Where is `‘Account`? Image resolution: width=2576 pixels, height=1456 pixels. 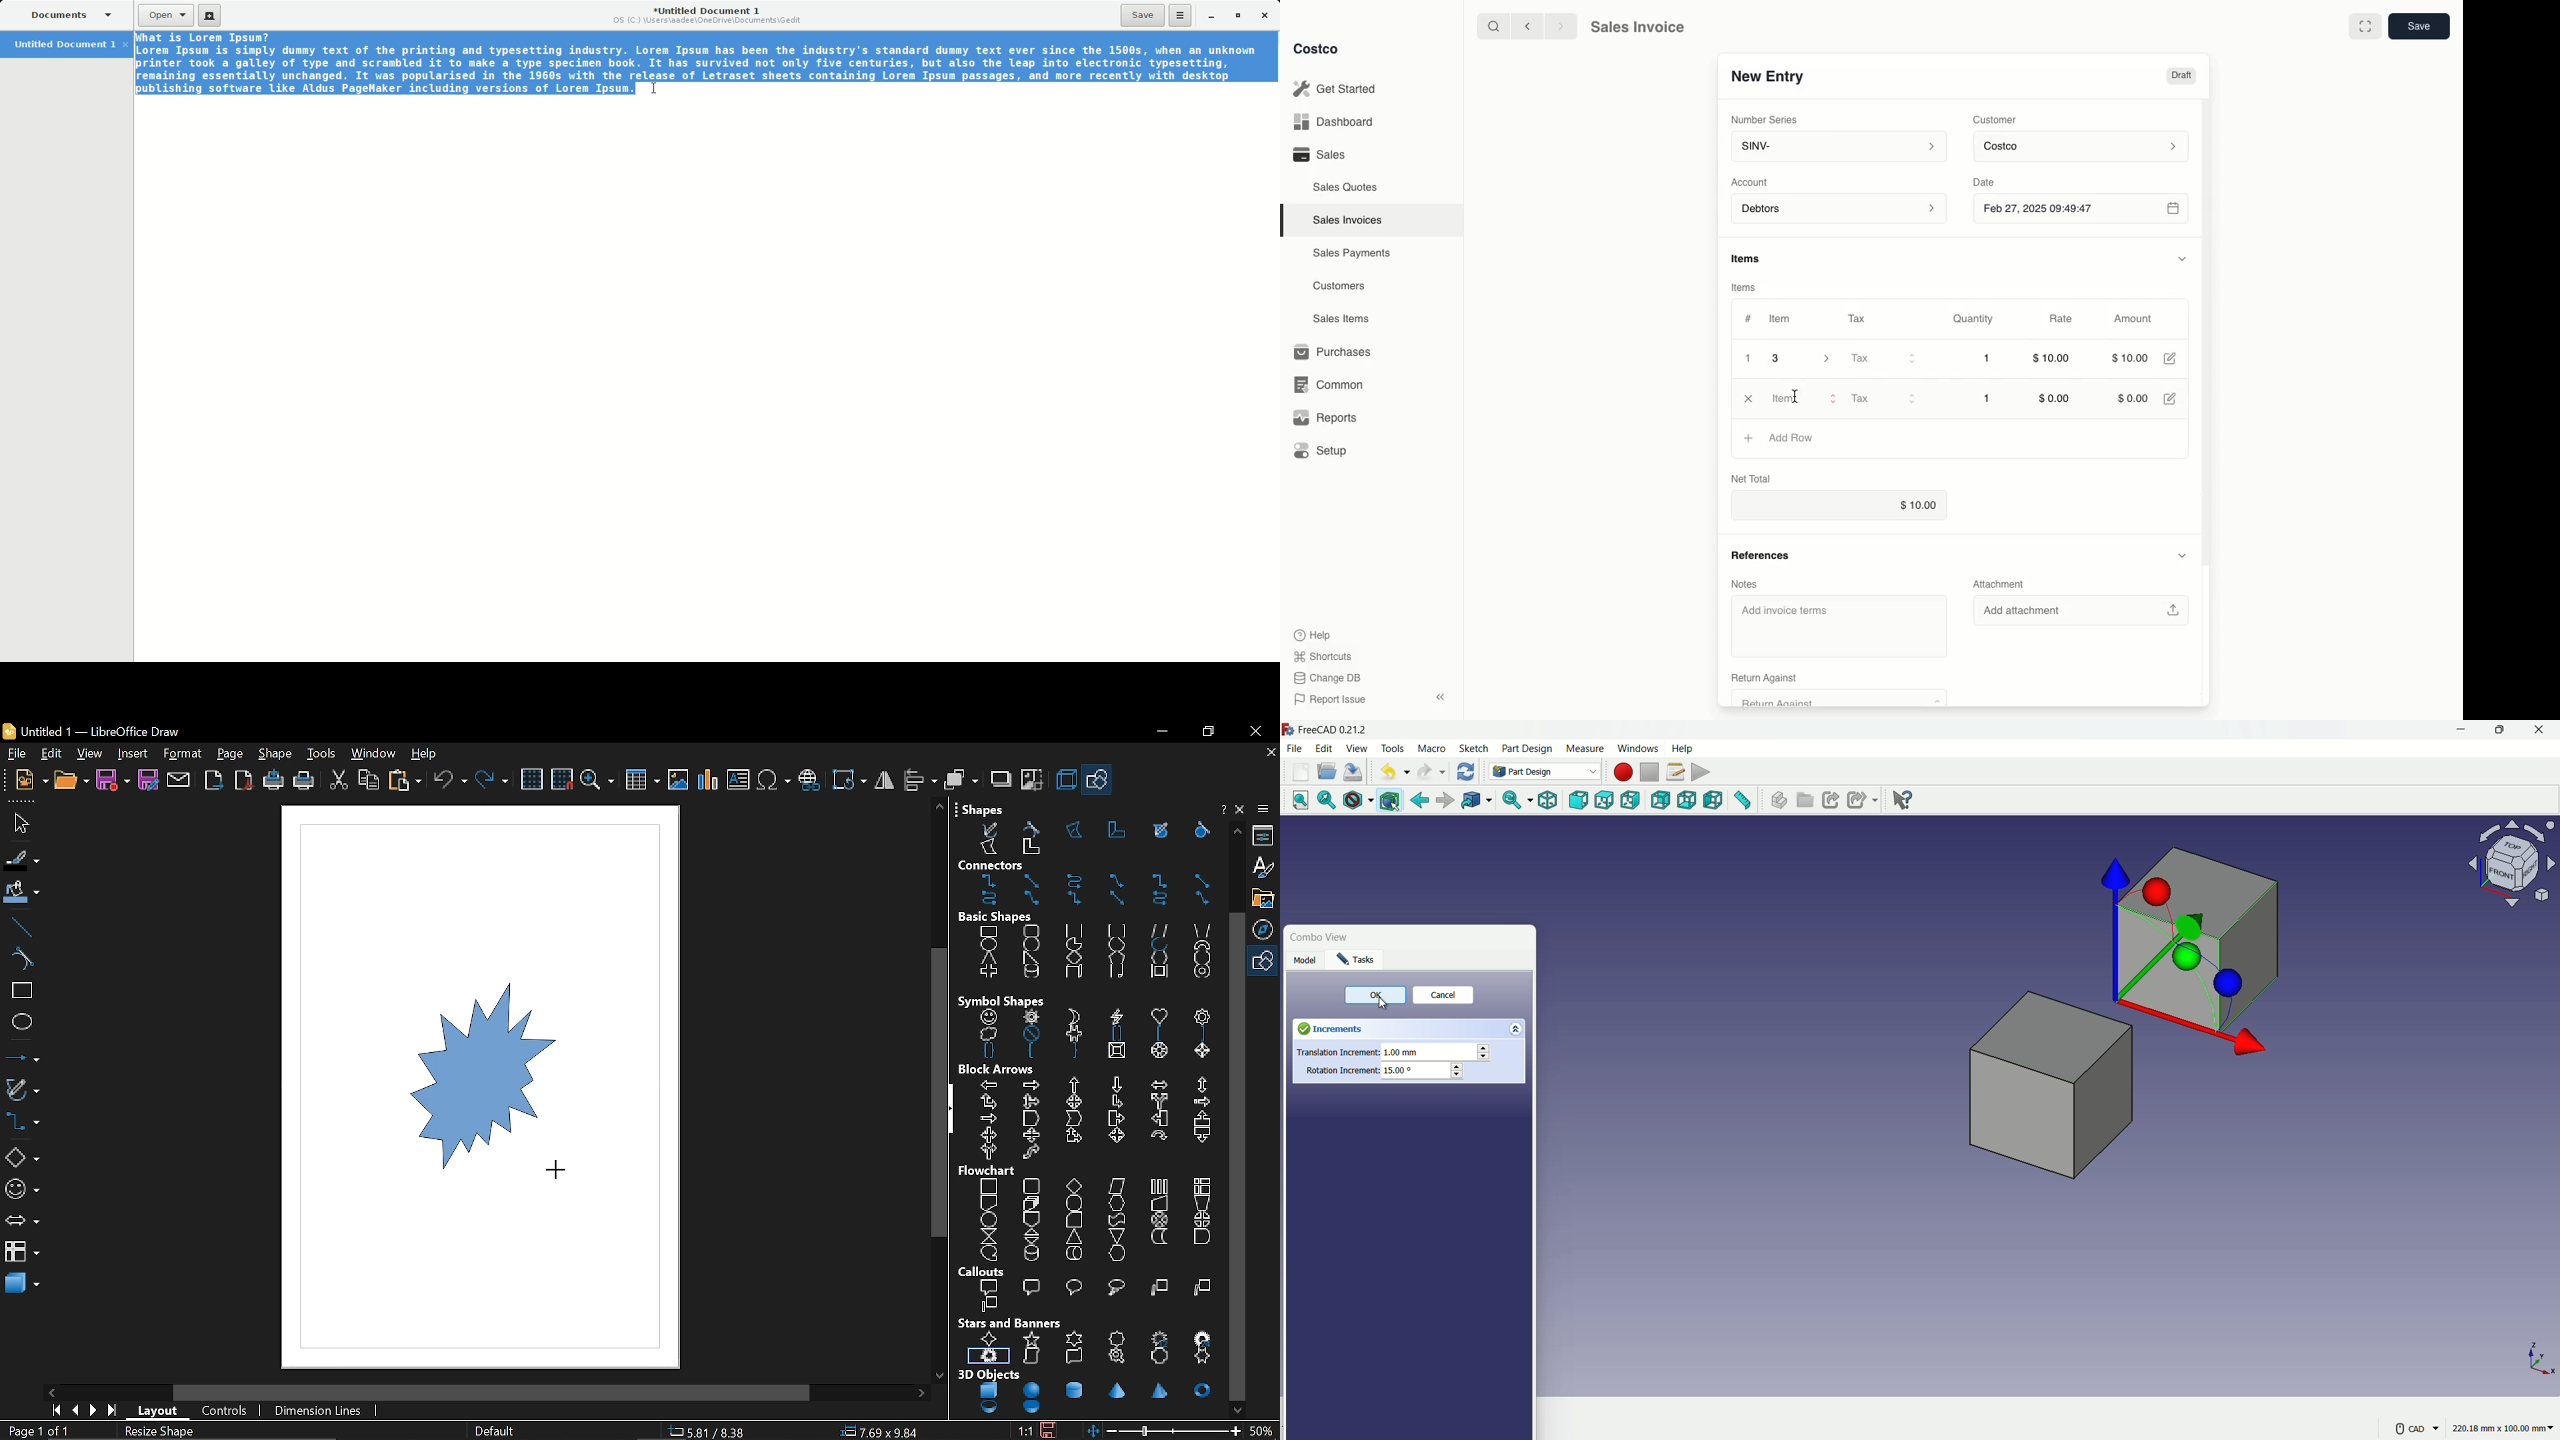
‘Account is located at coordinates (1753, 181).